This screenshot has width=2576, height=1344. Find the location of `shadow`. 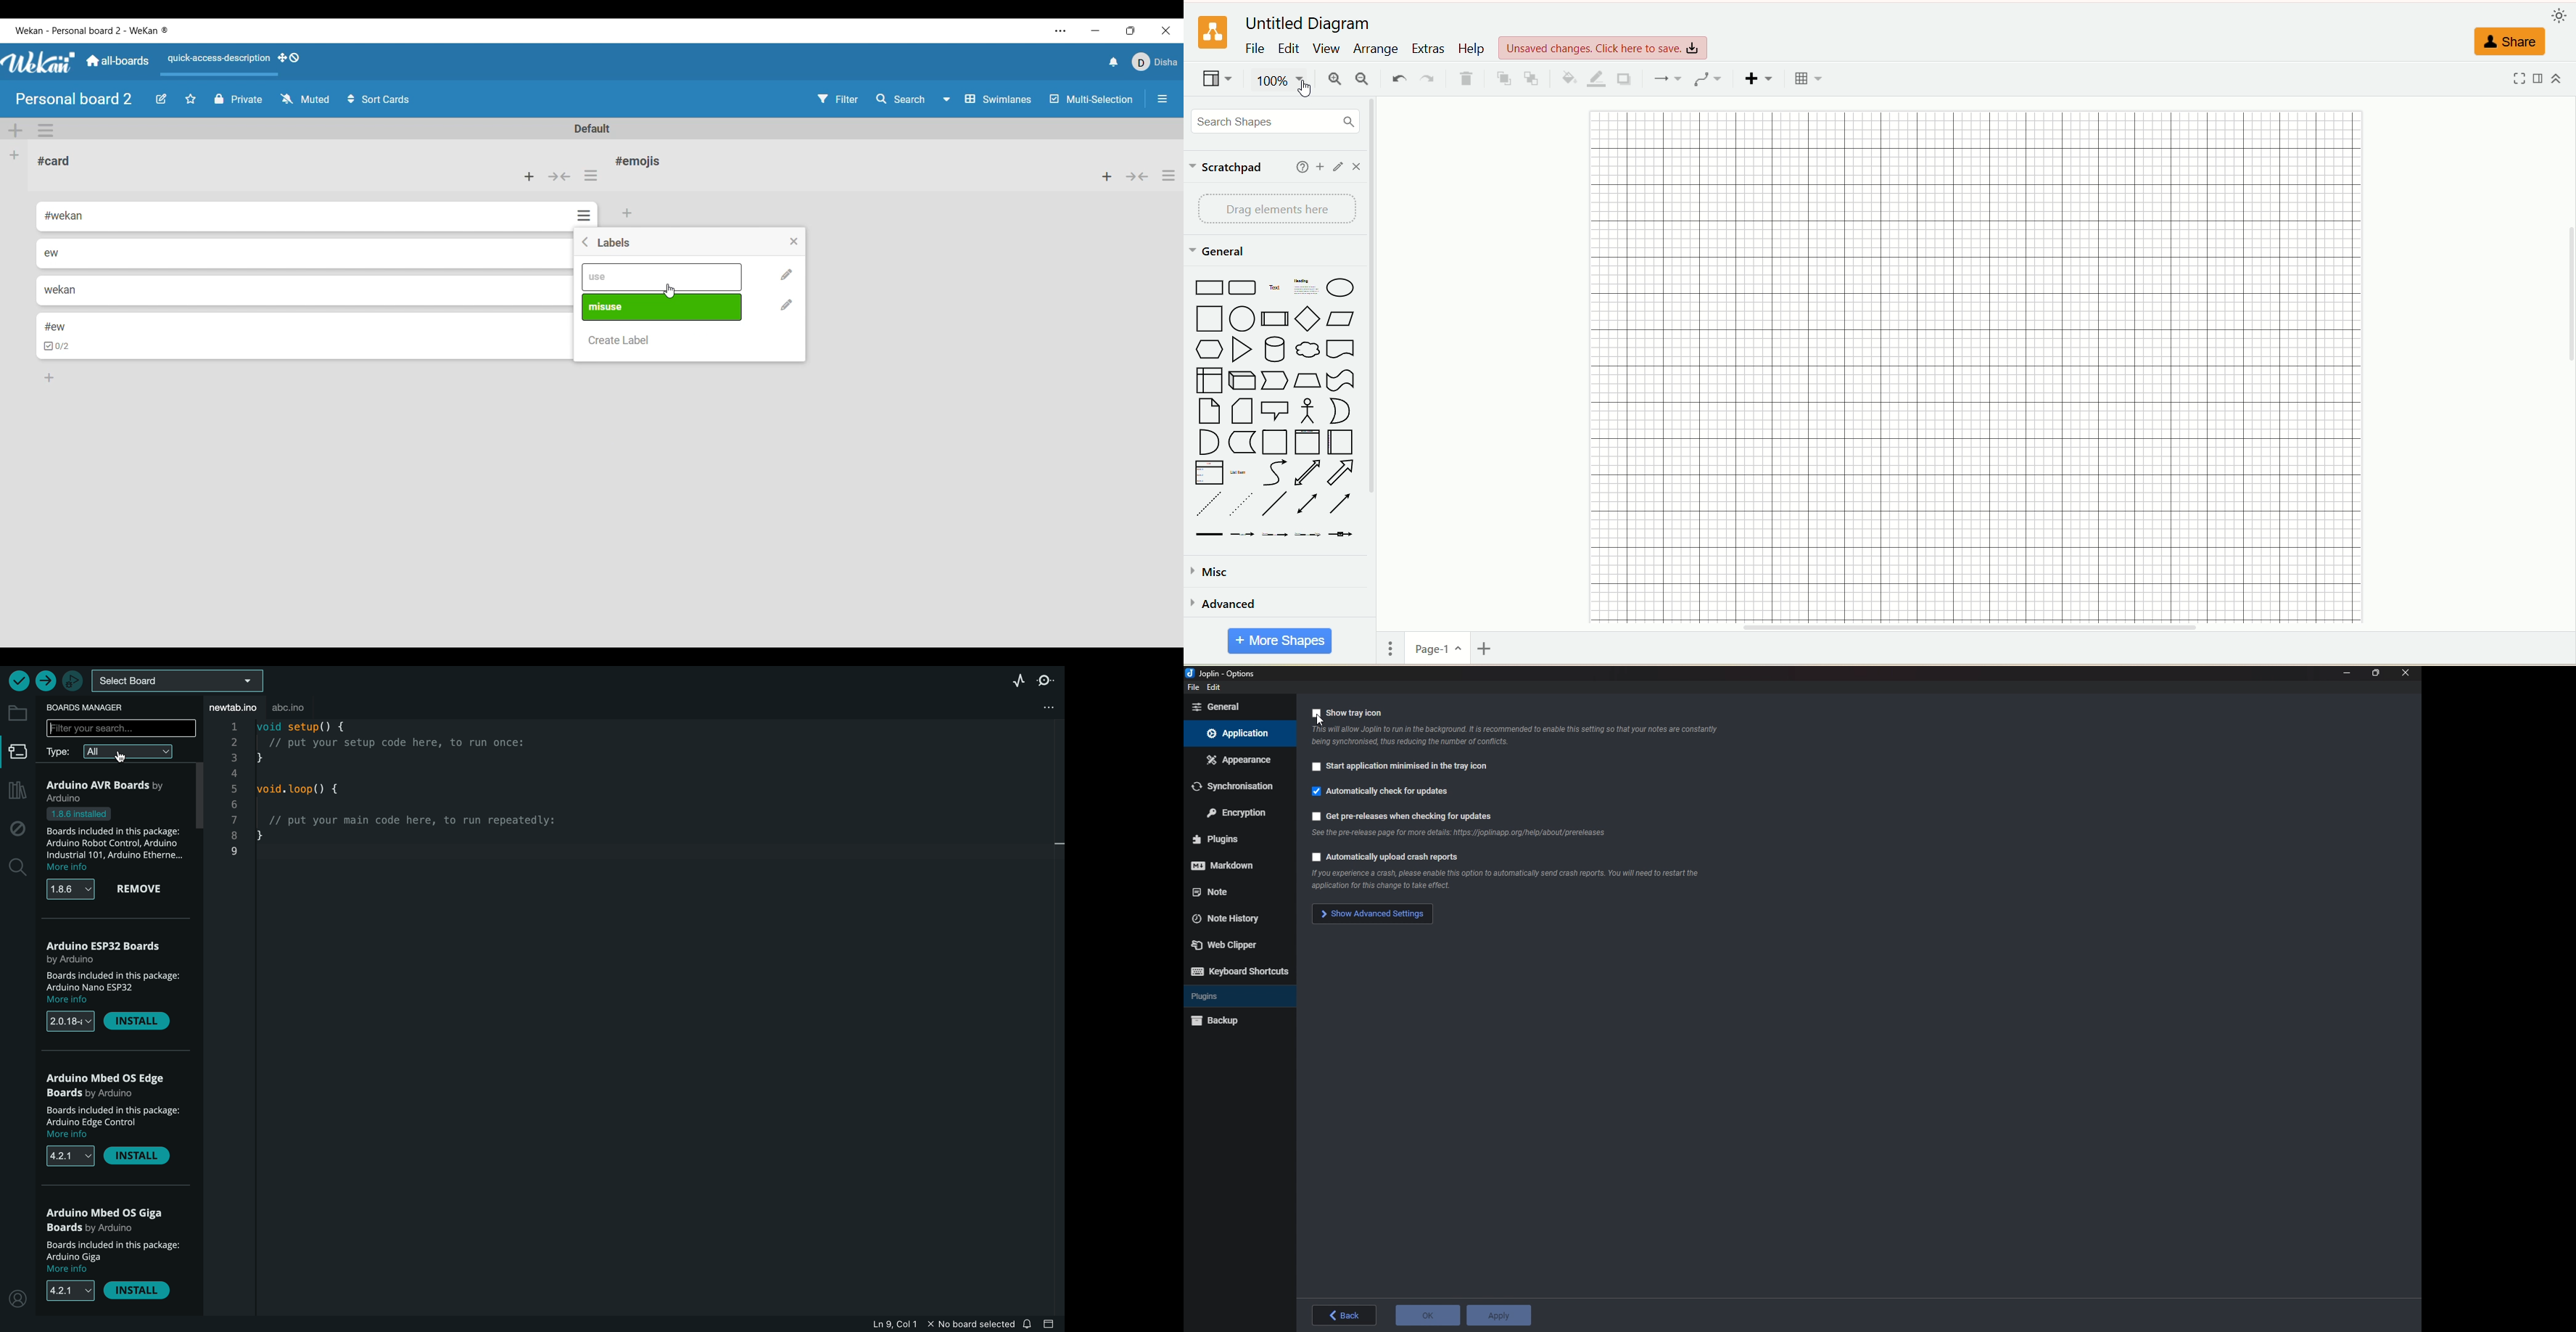

shadow is located at coordinates (1625, 78).